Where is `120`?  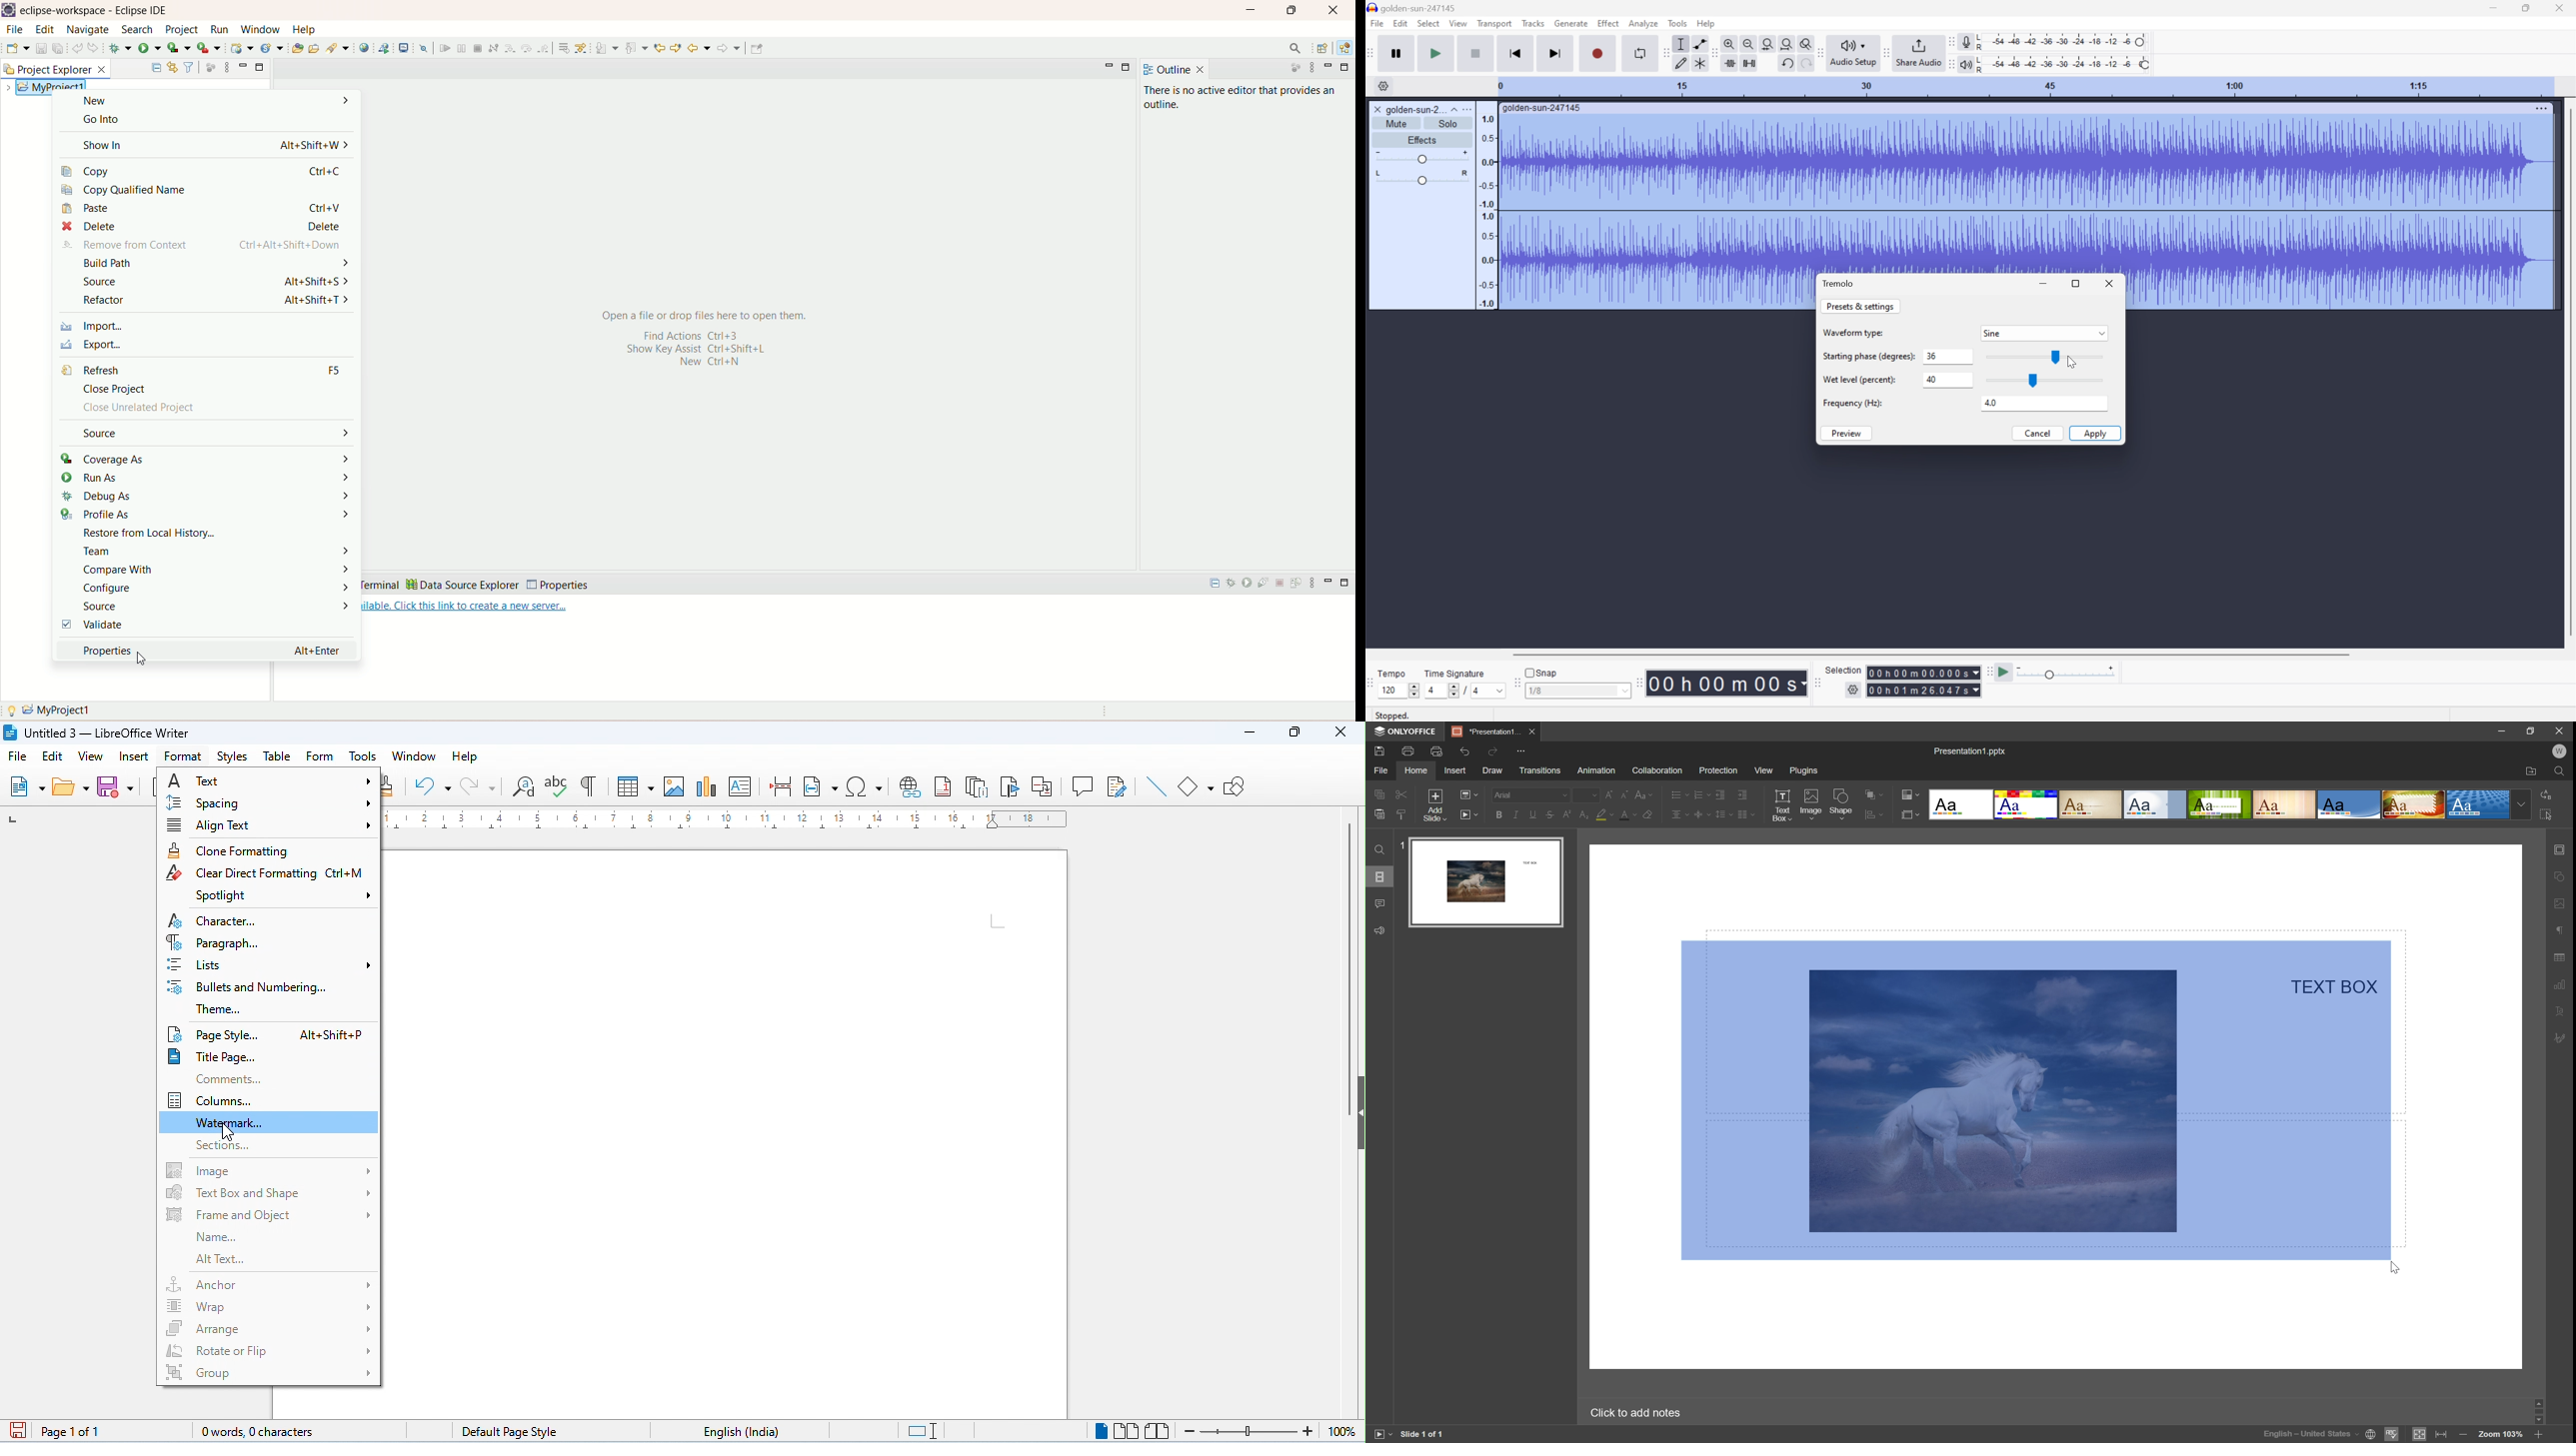 120 is located at coordinates (1393, 691).